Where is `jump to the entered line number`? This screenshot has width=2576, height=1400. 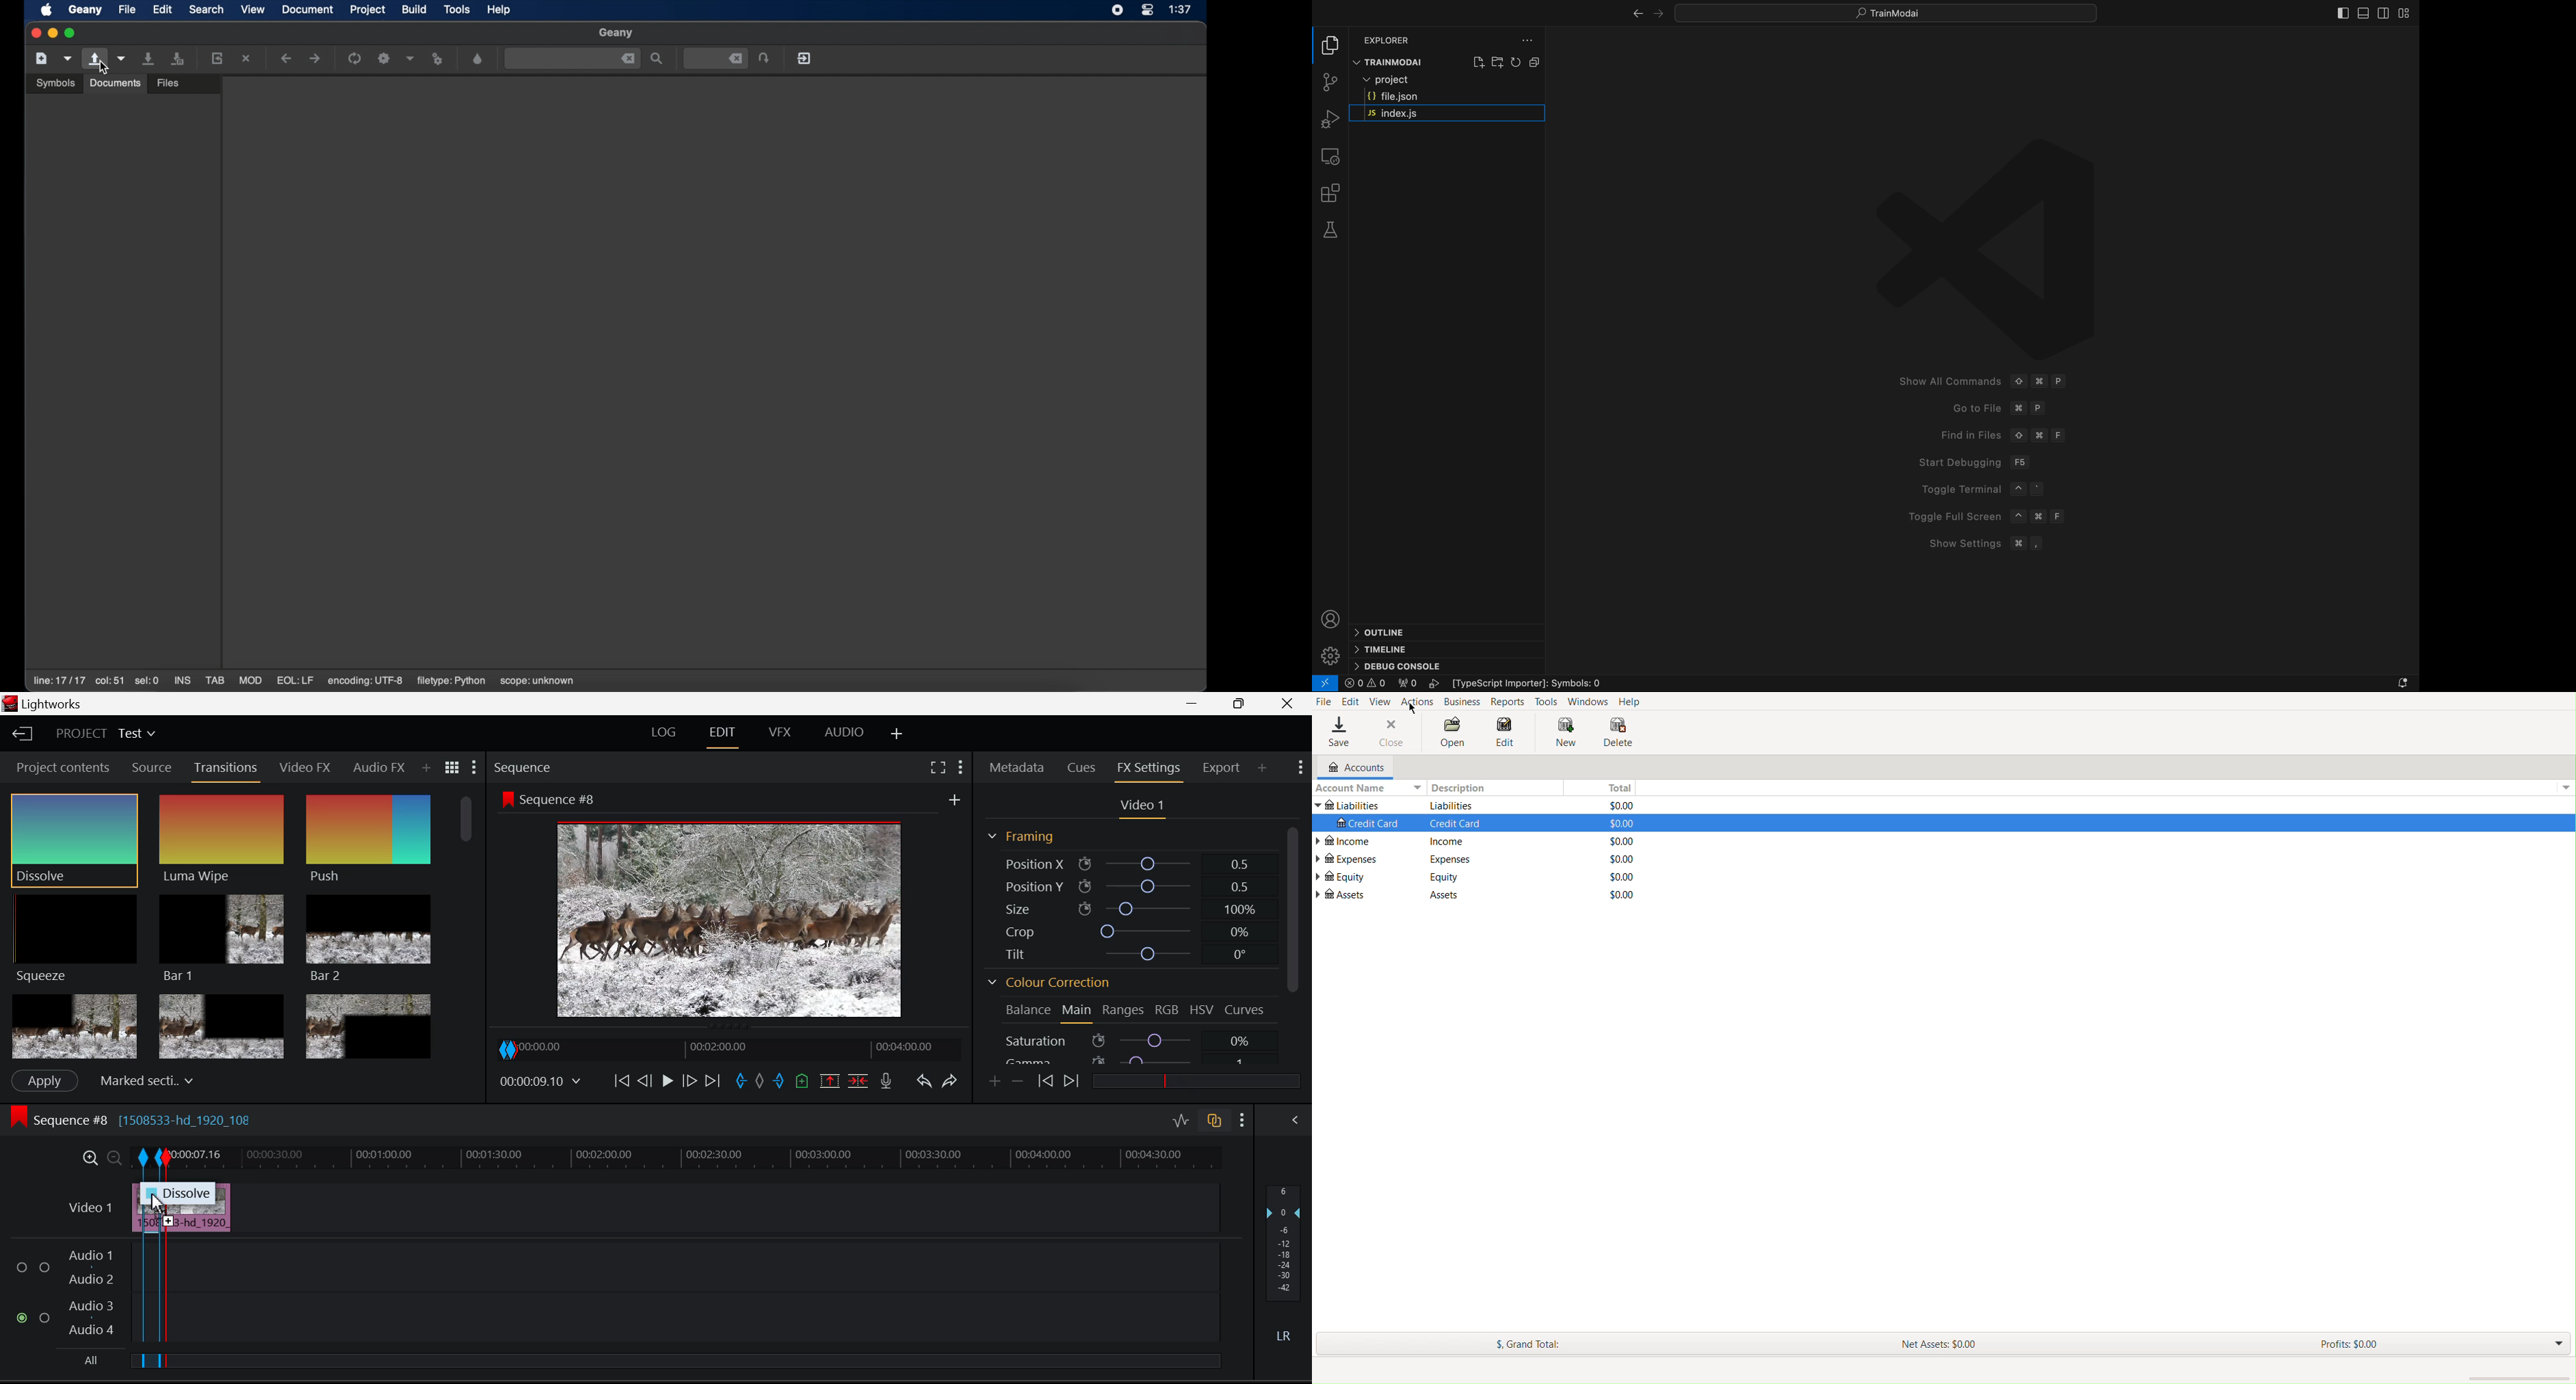
jump to the entered line number is located at coordinates (715, 58).